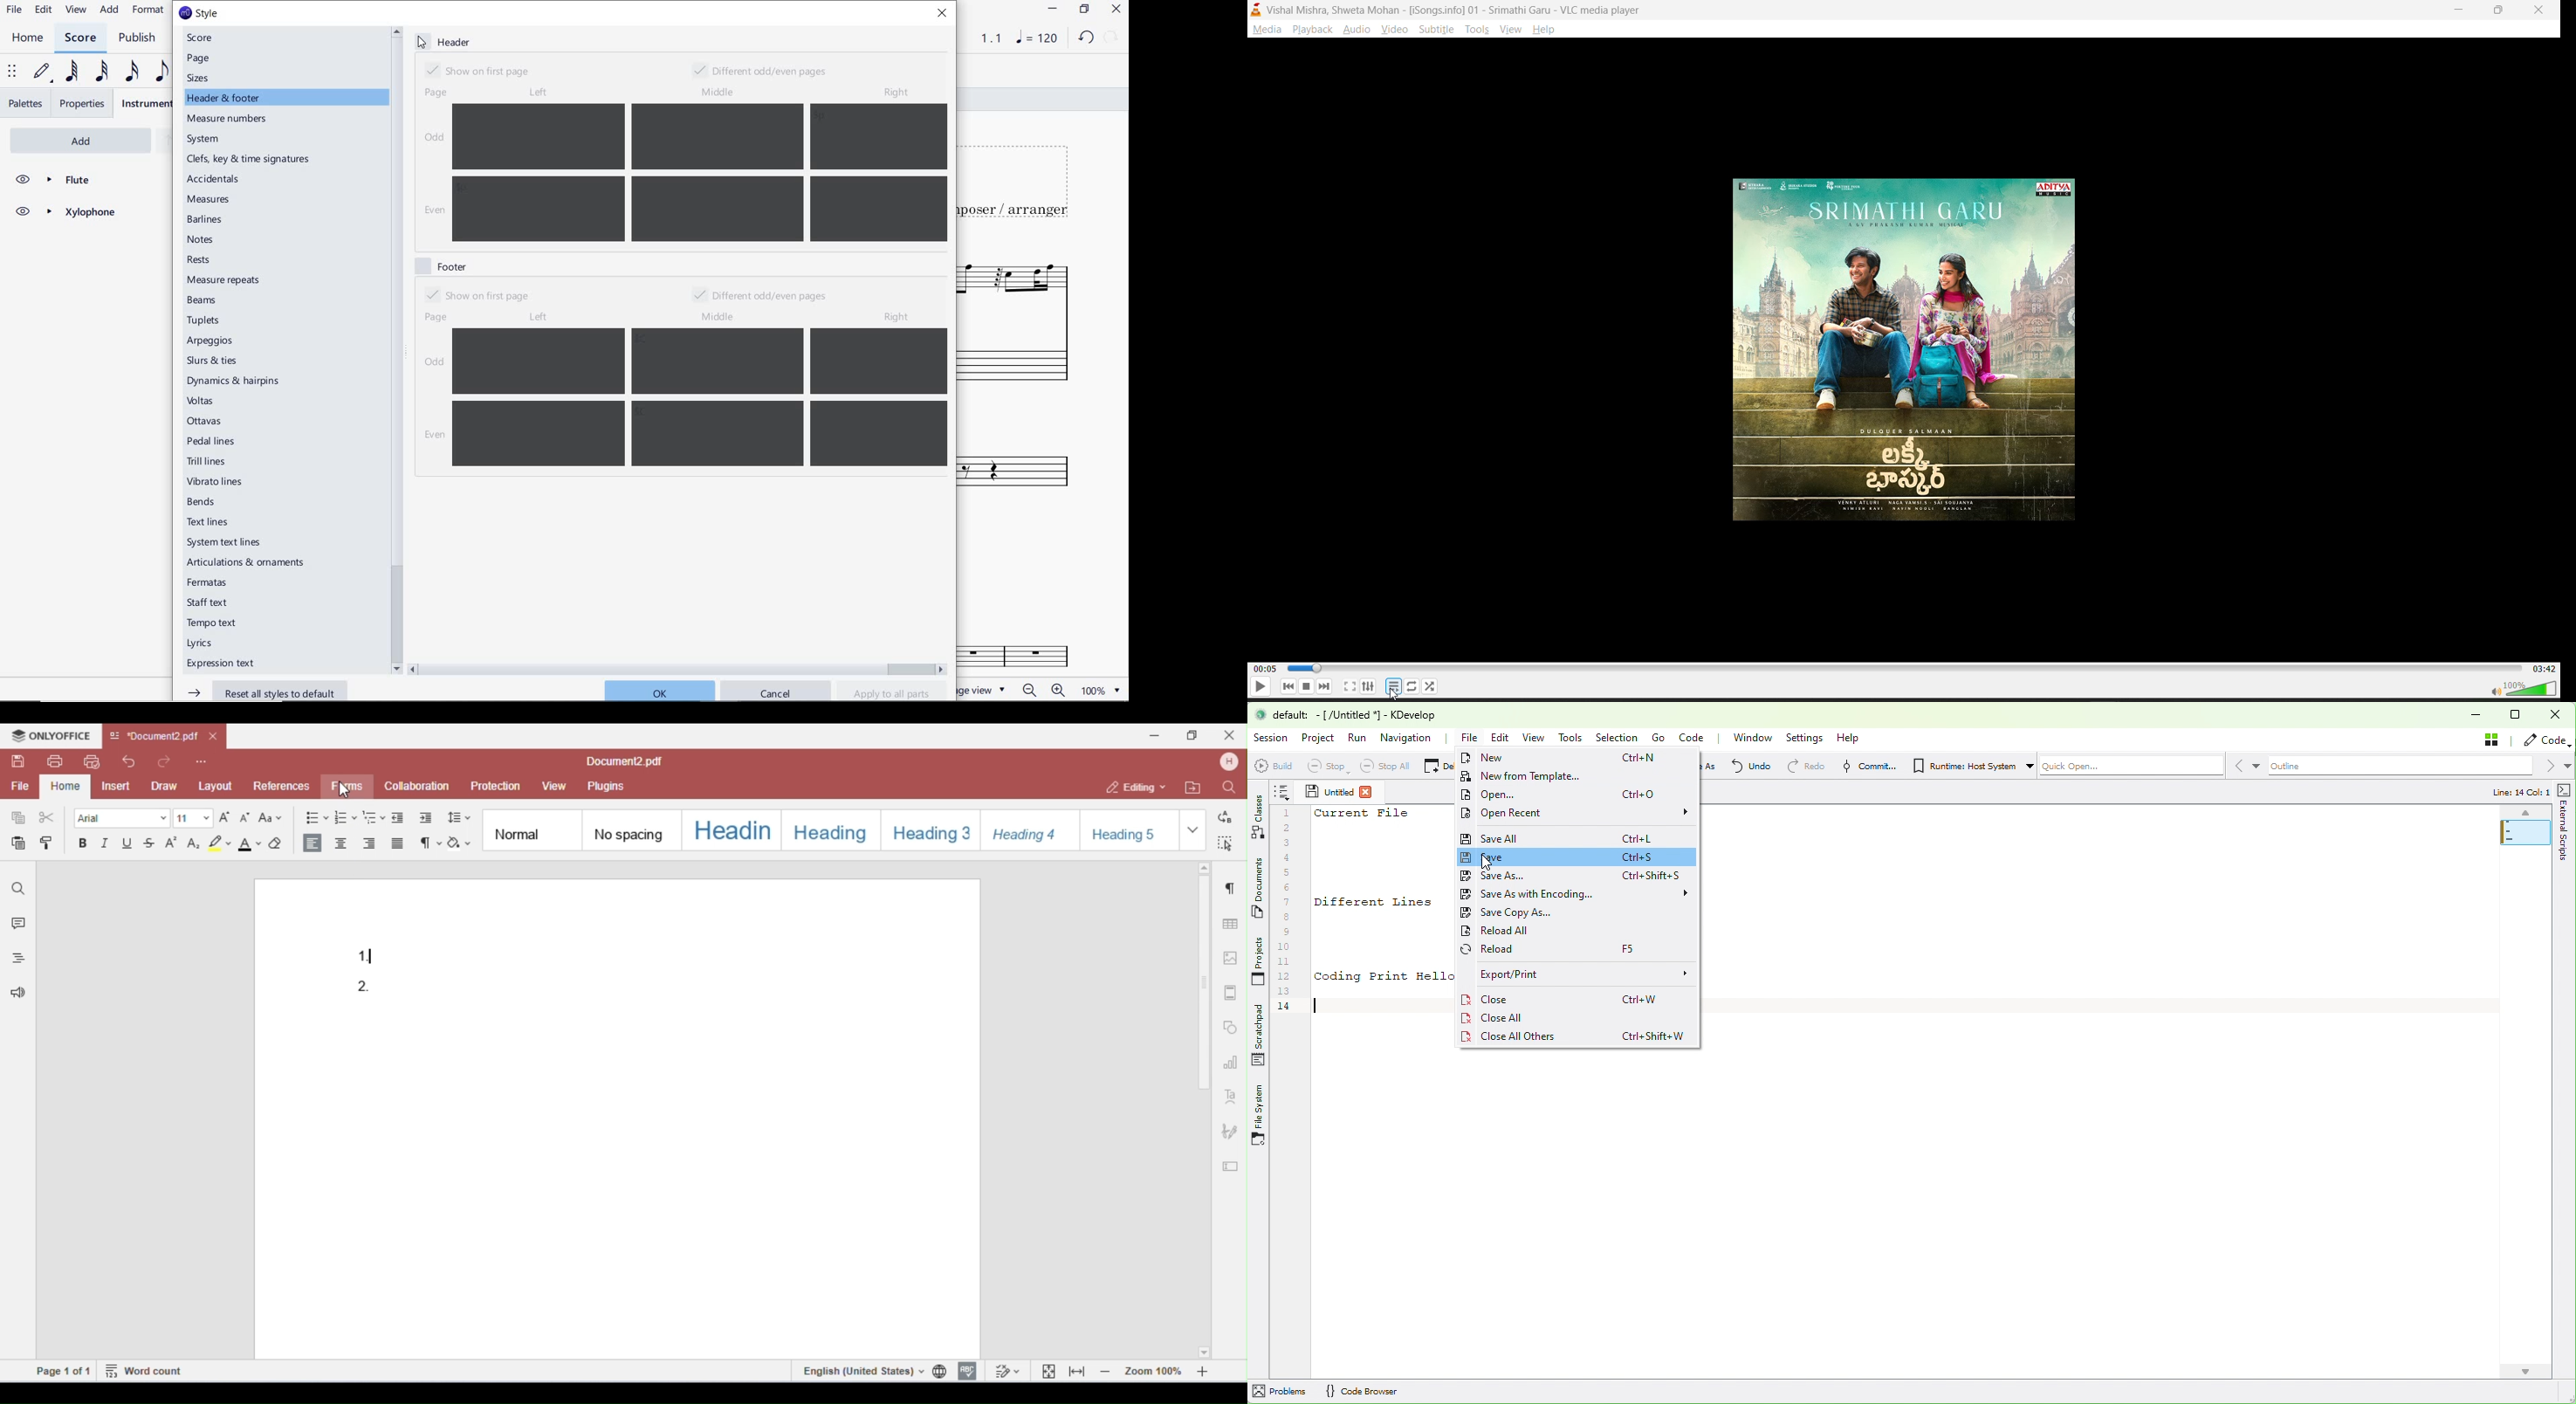 Image resolution: width=2576 pixels, height=1428 pixels. I want to click on middle, so click(719, 90).